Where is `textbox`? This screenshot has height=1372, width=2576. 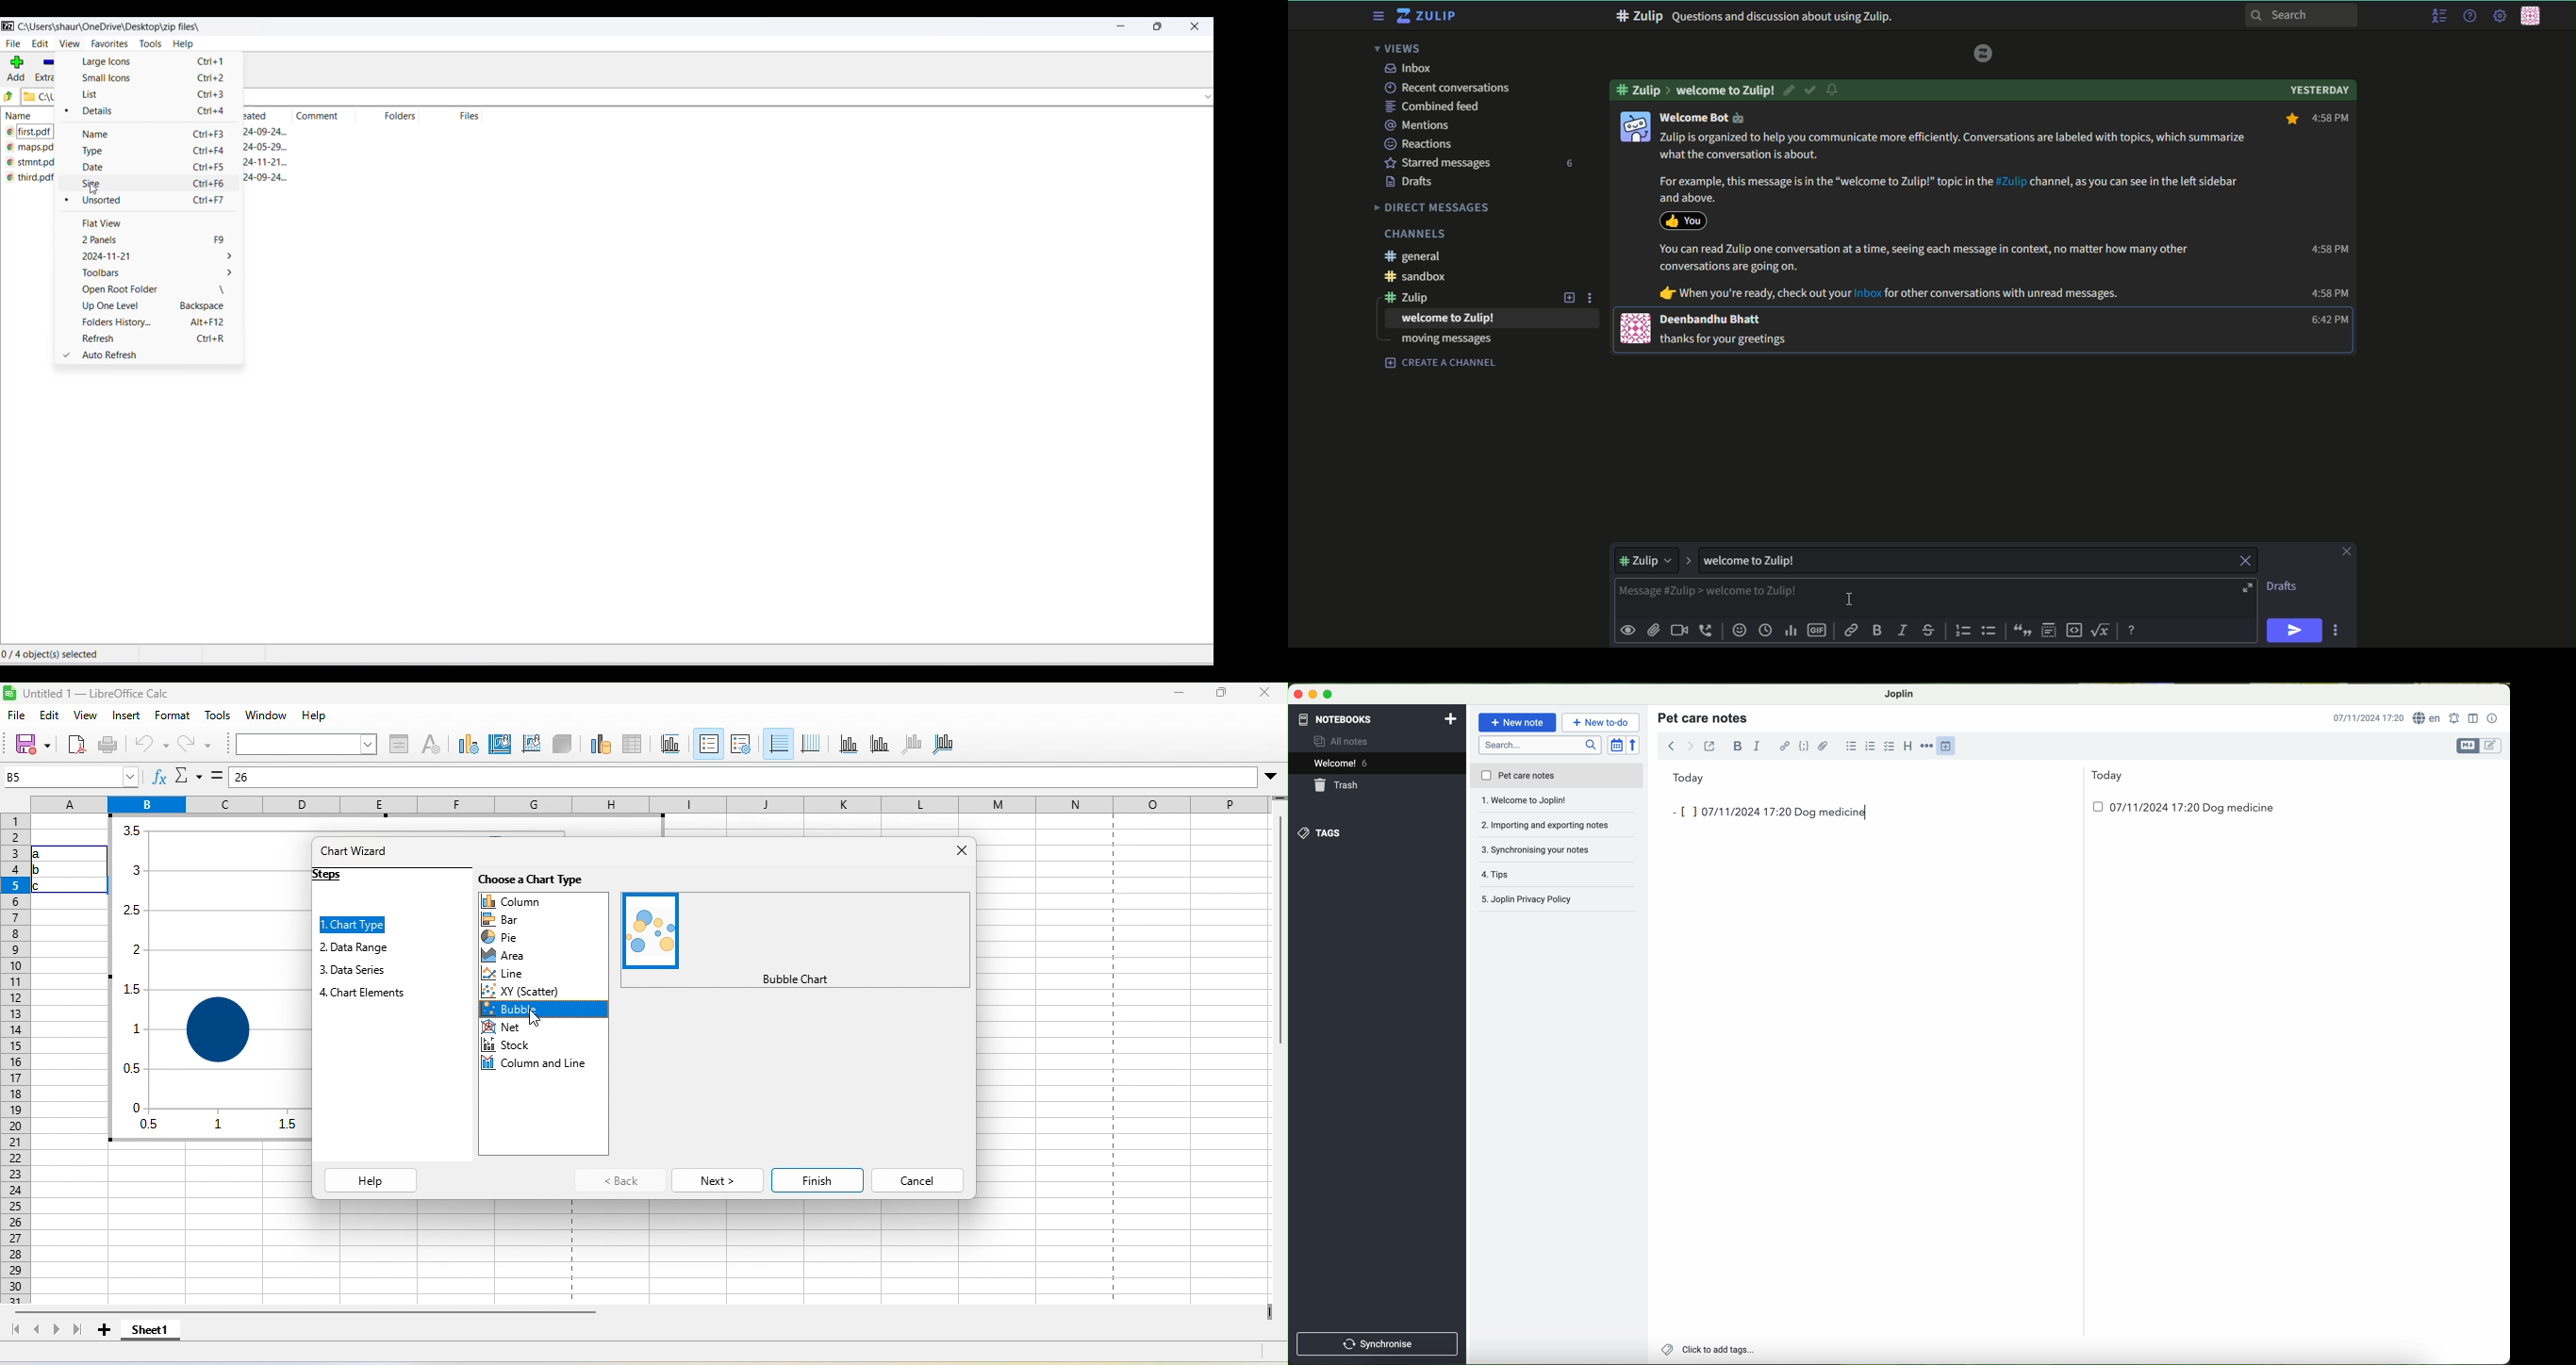 textbox is located at coordinates (1768, 561).